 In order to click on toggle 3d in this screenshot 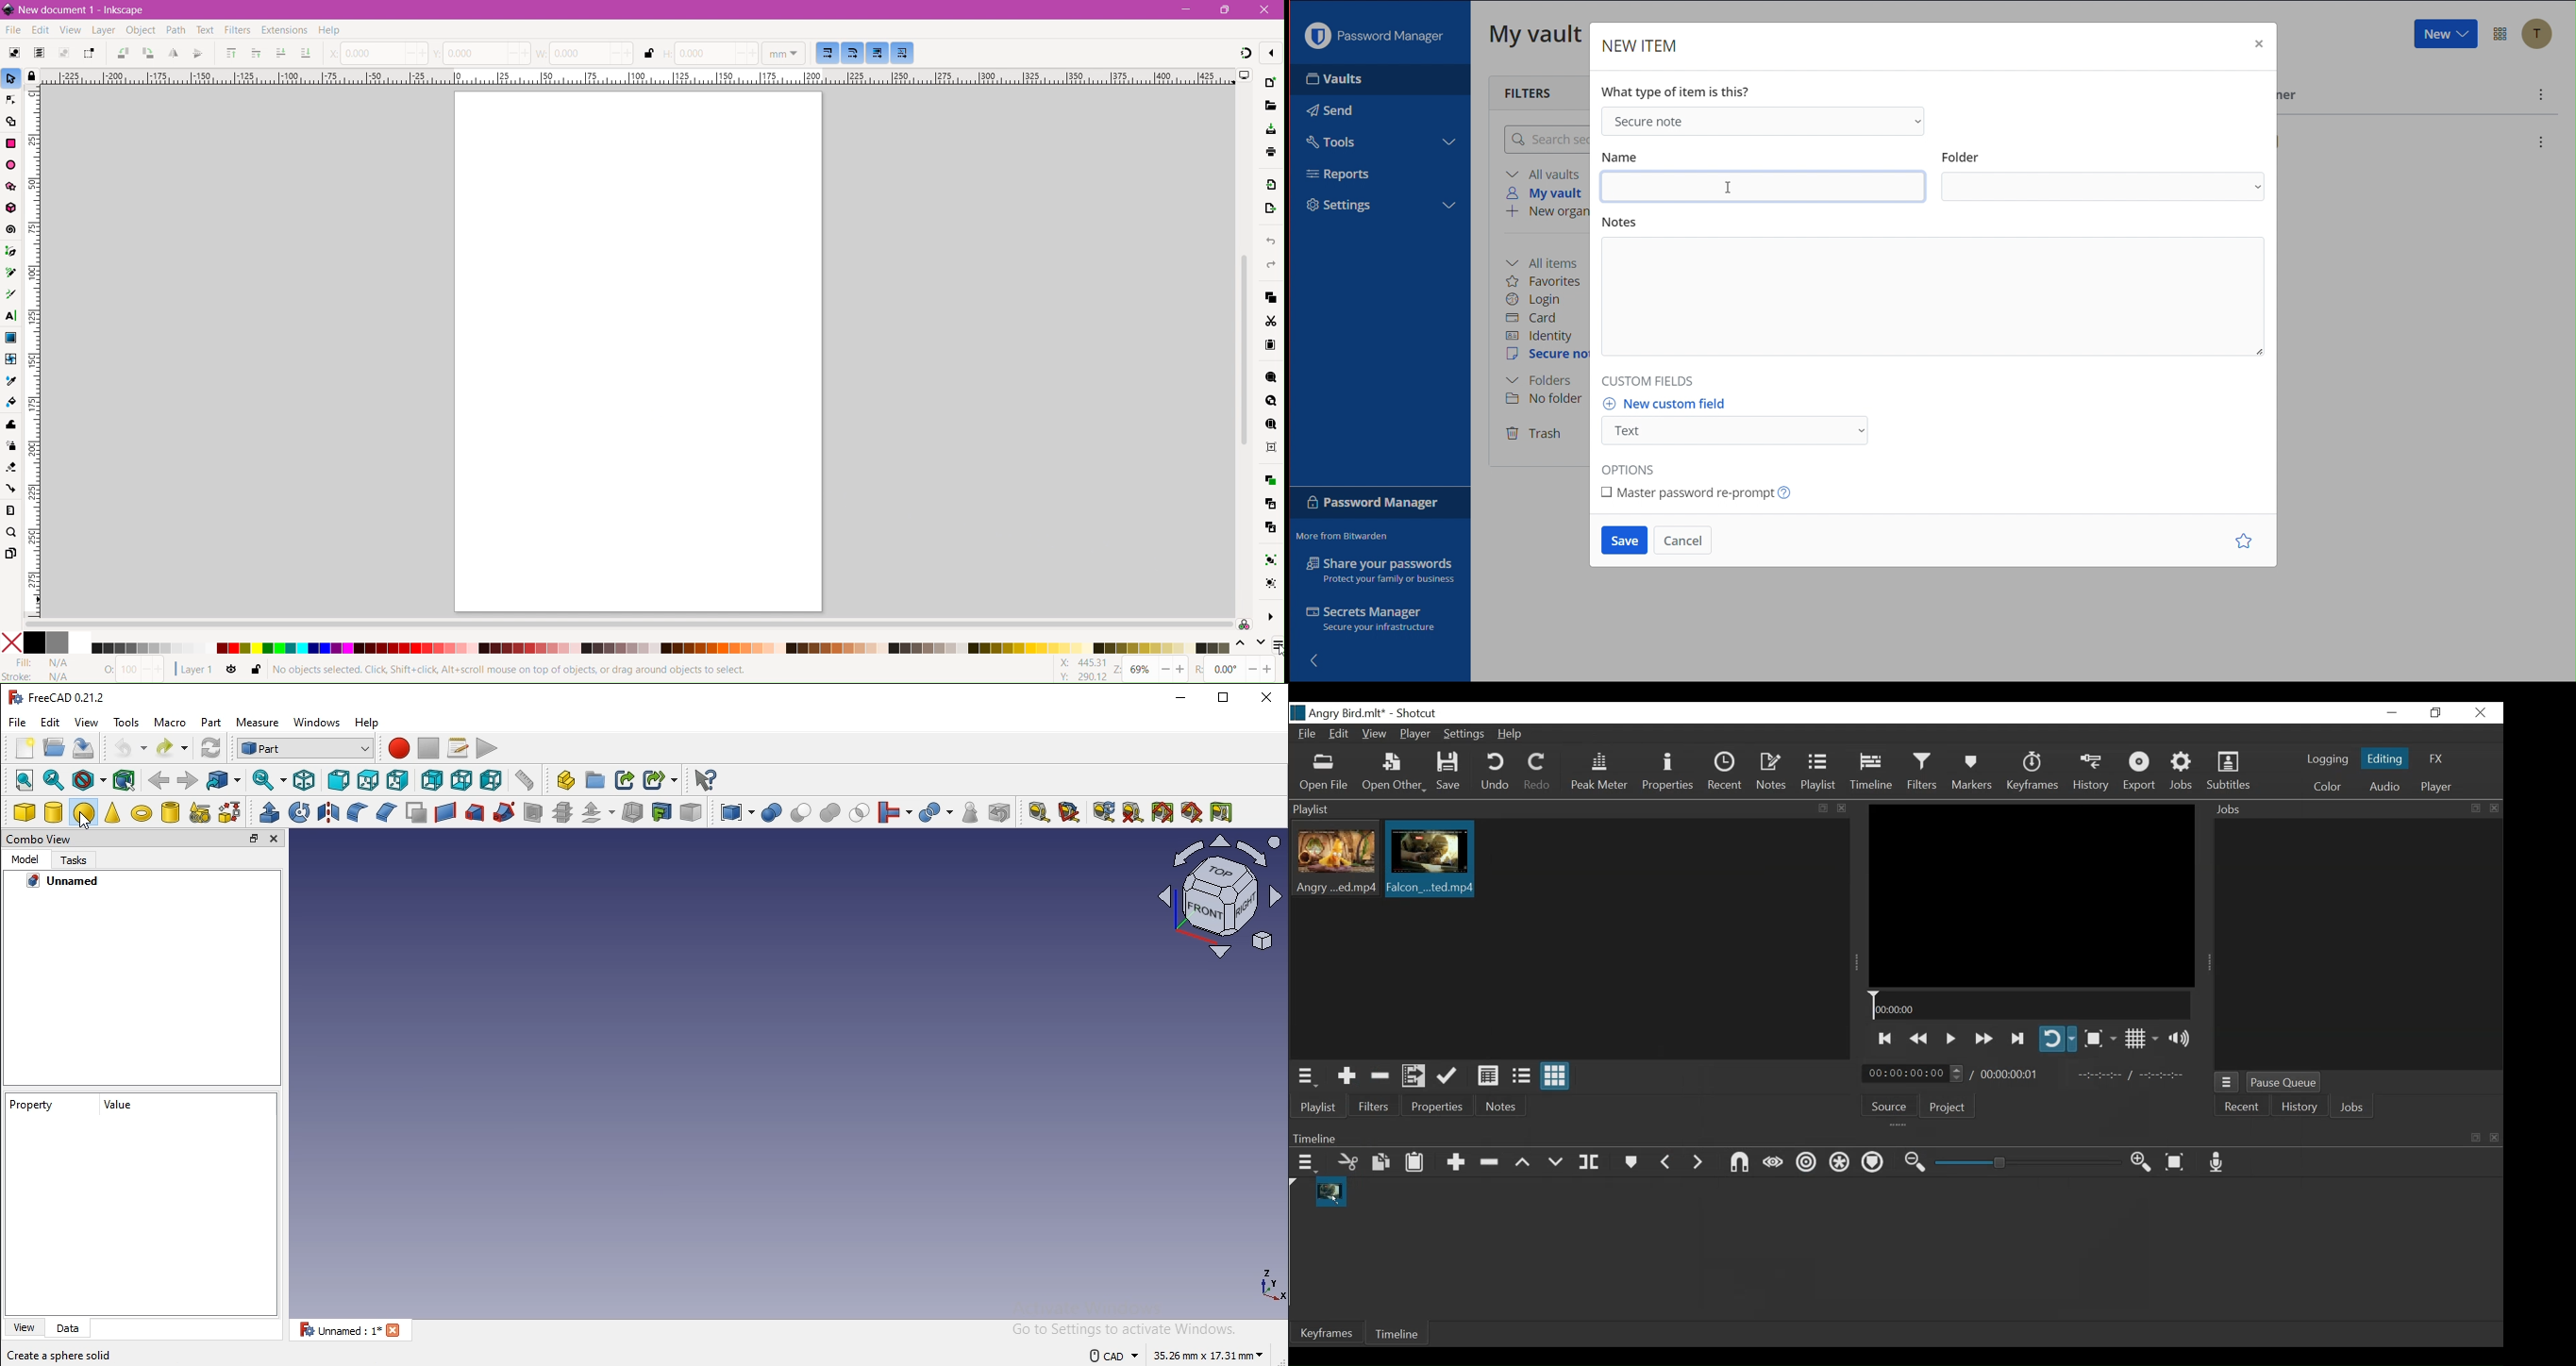, I will do `click(1193, 812)`.